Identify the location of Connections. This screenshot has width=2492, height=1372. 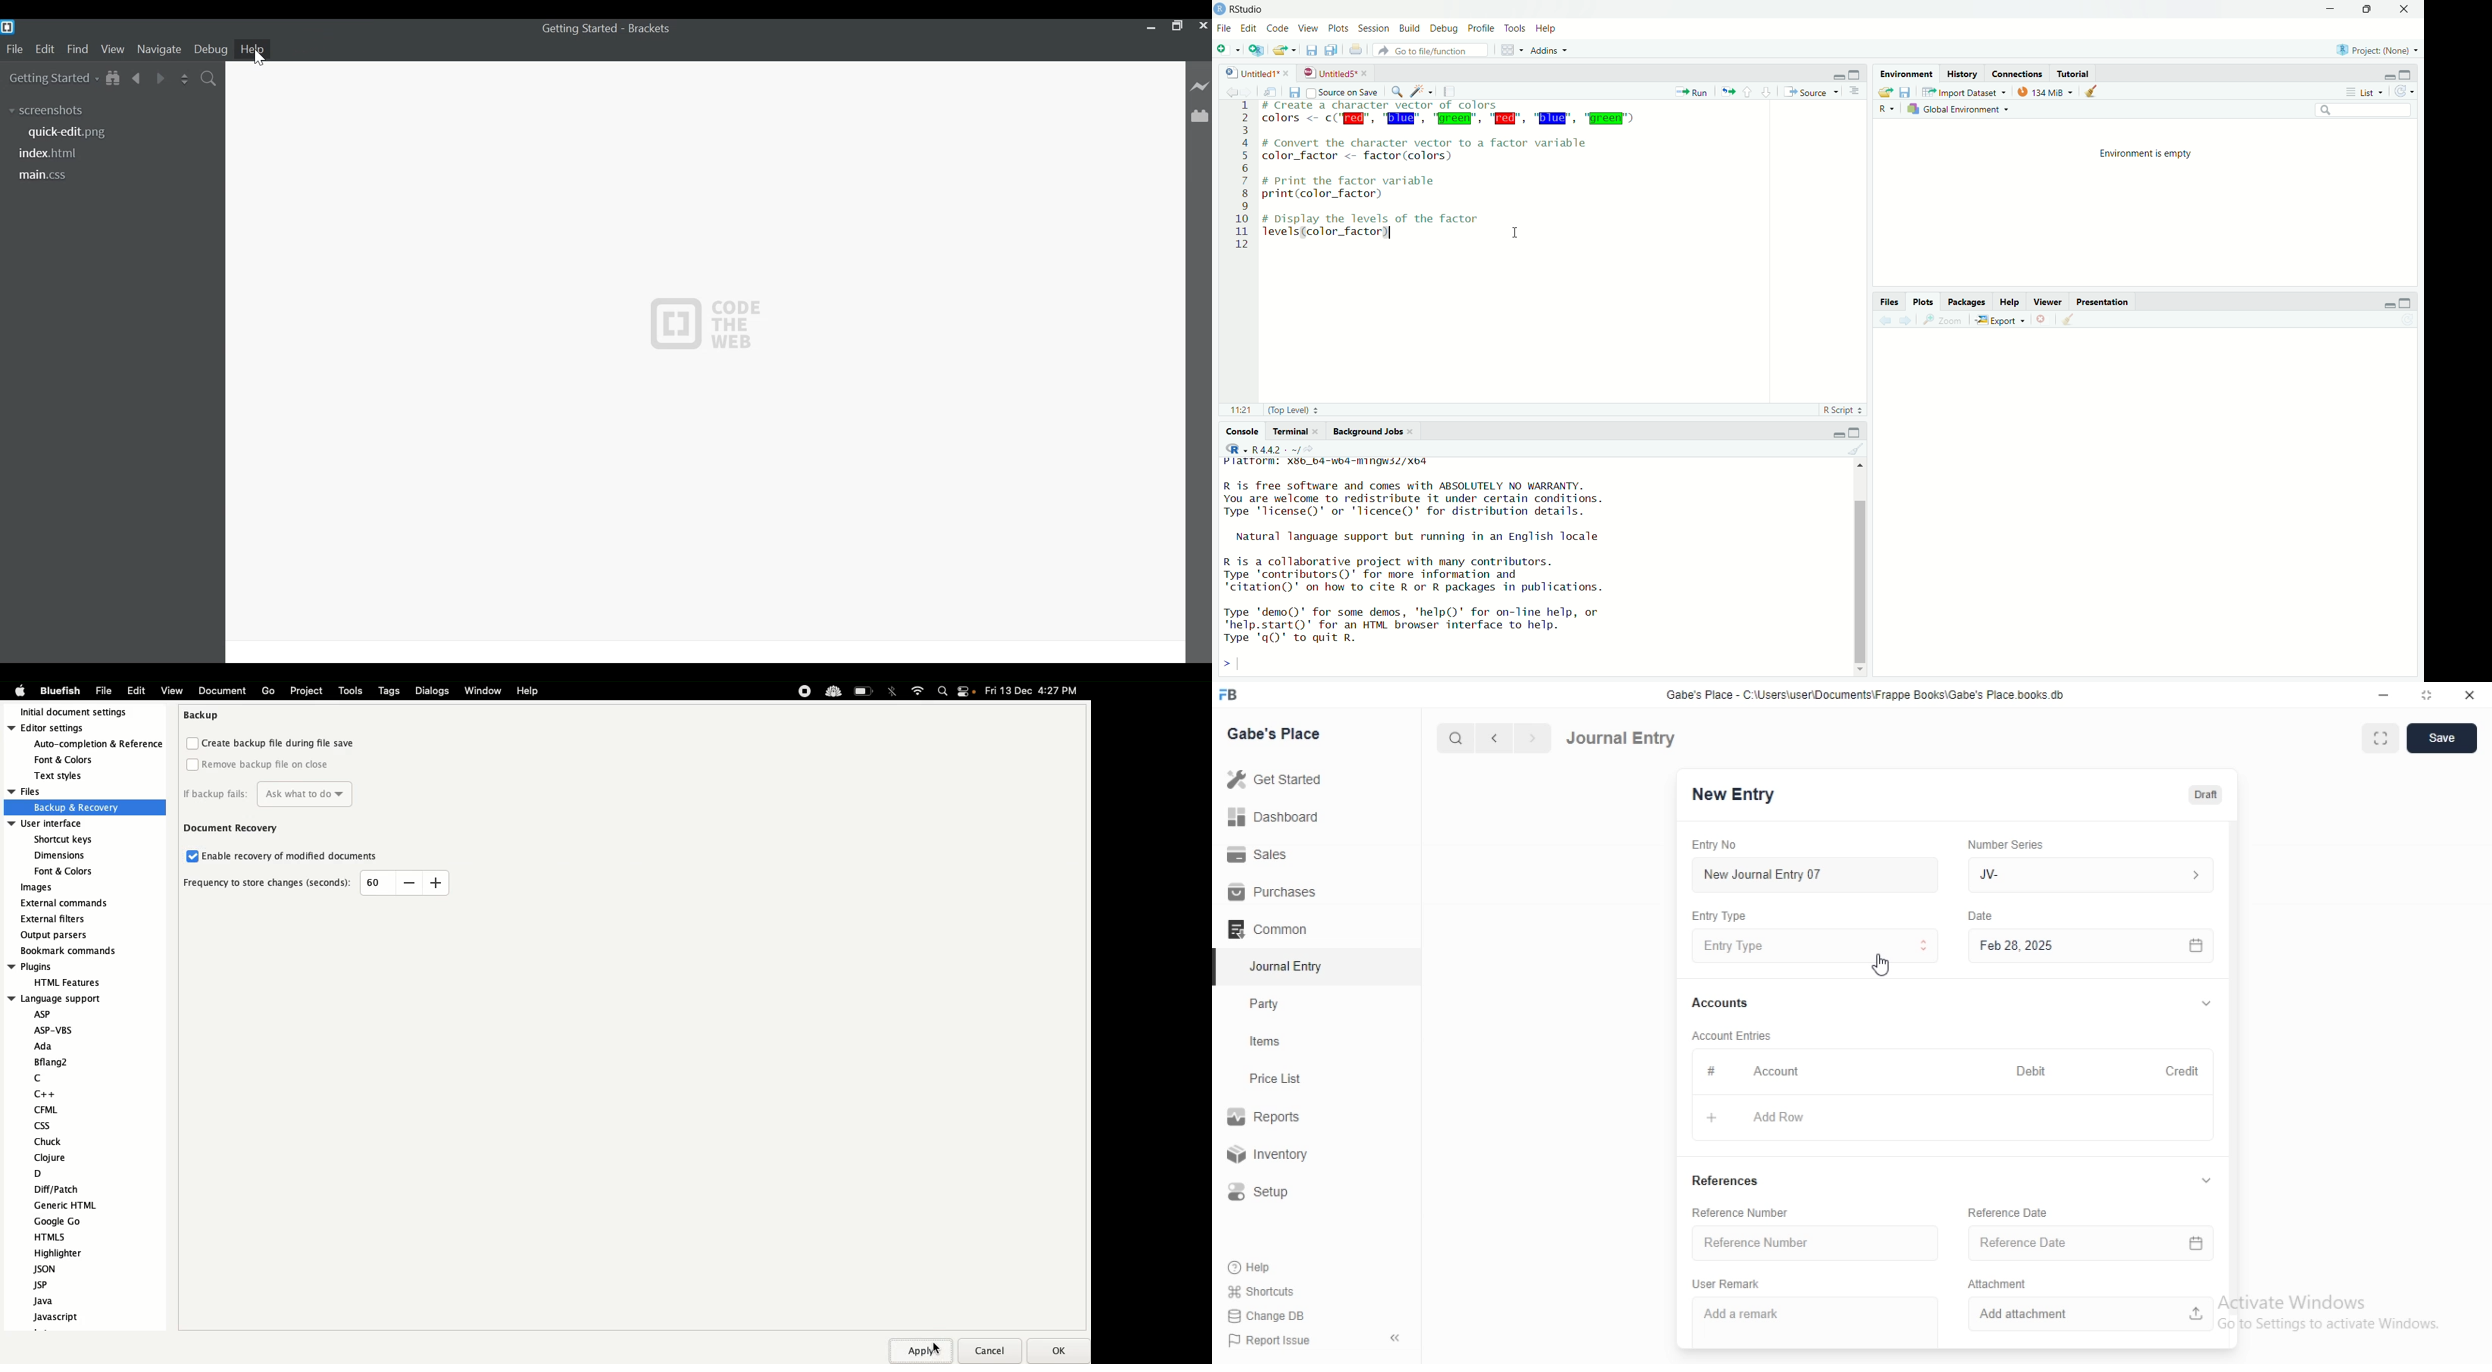
(2019, 73).